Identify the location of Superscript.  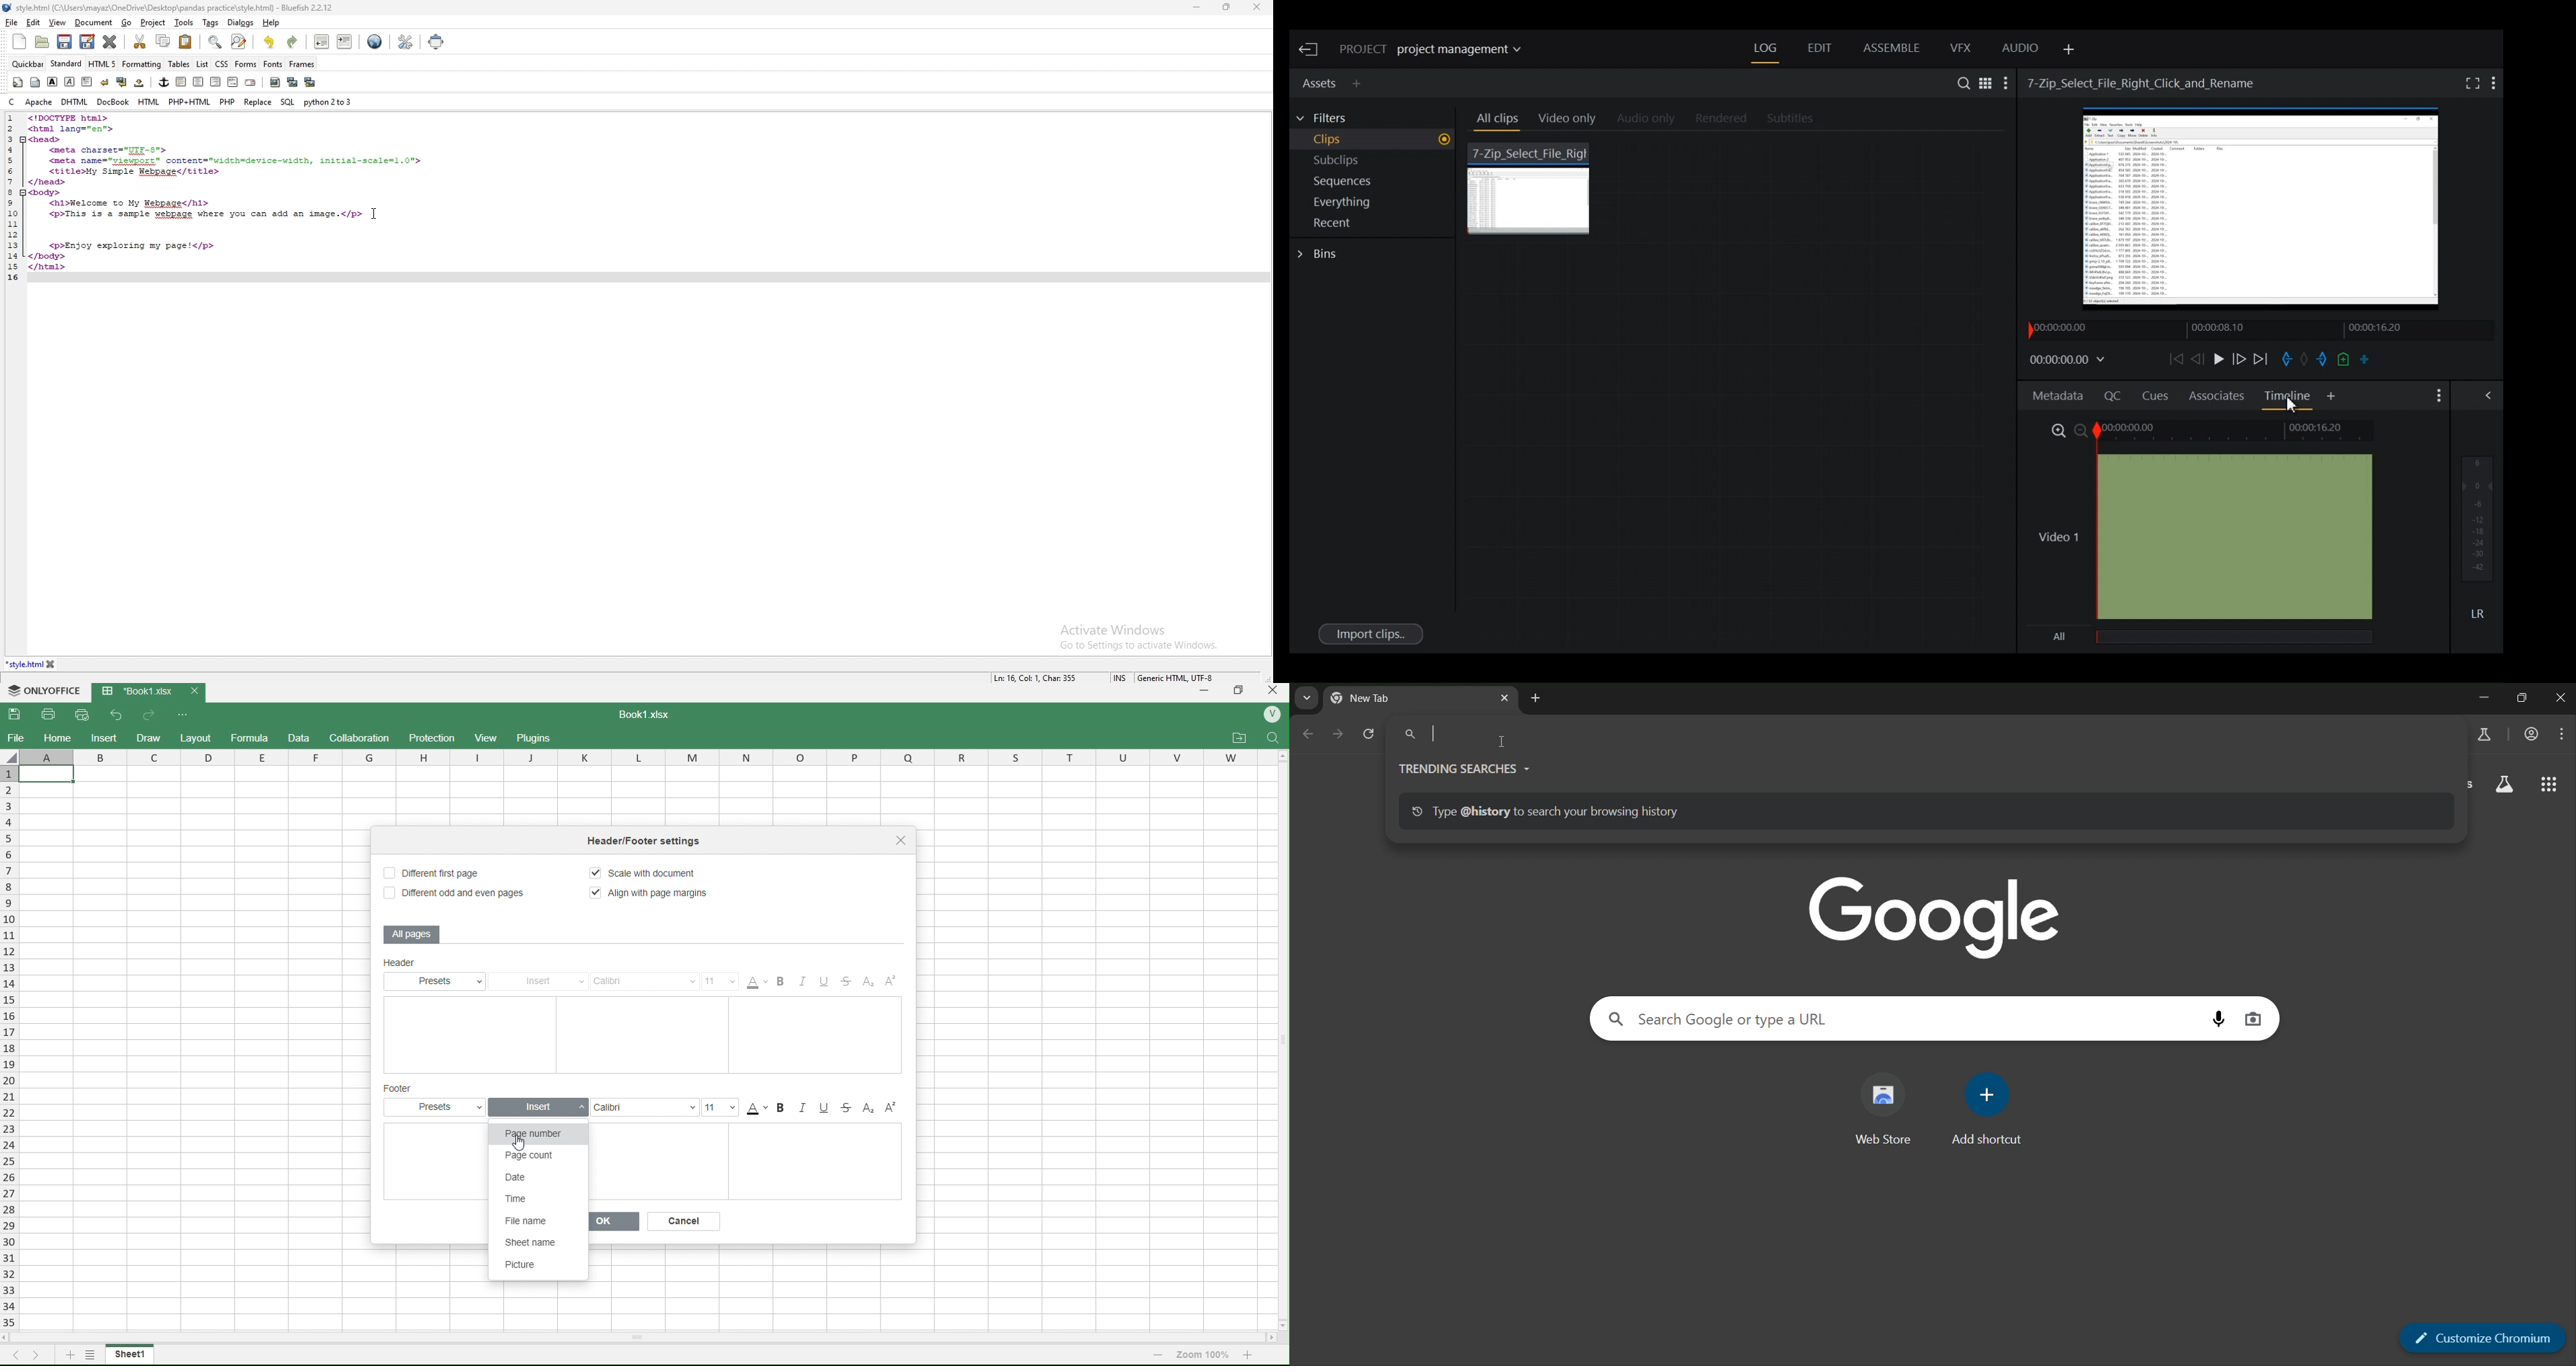
(891, 1108).